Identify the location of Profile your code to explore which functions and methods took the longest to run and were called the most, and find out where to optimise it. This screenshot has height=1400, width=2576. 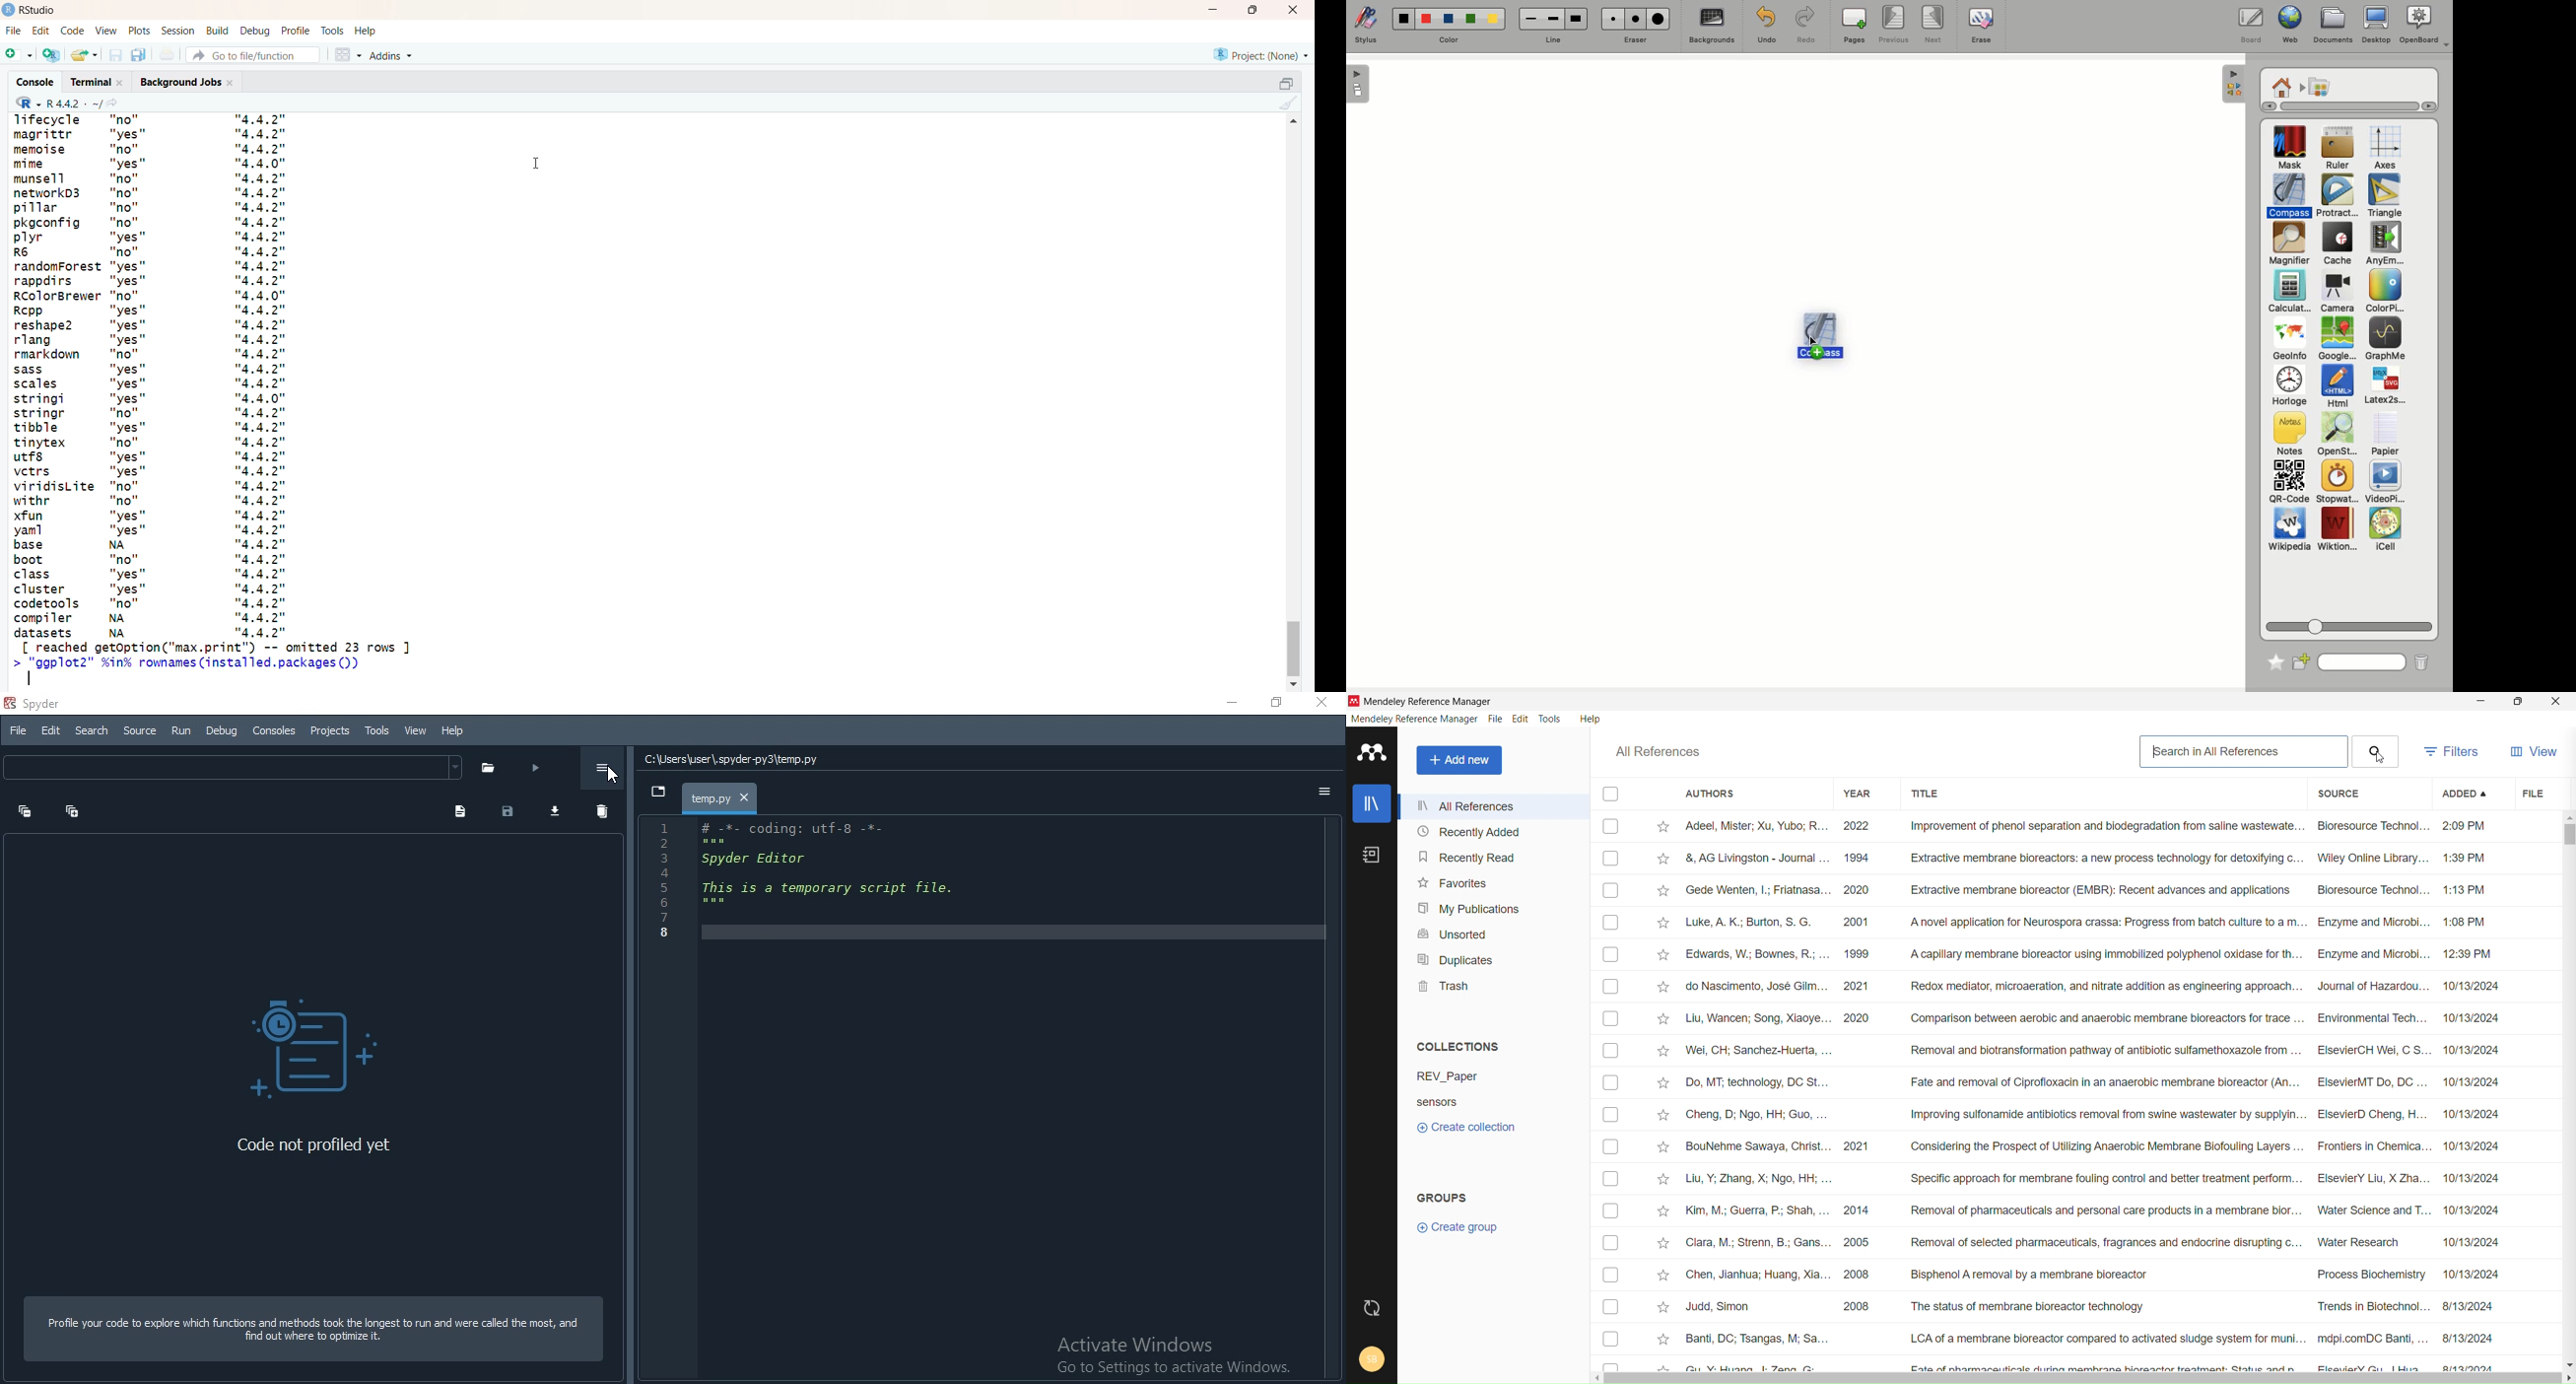
(315, 1329).